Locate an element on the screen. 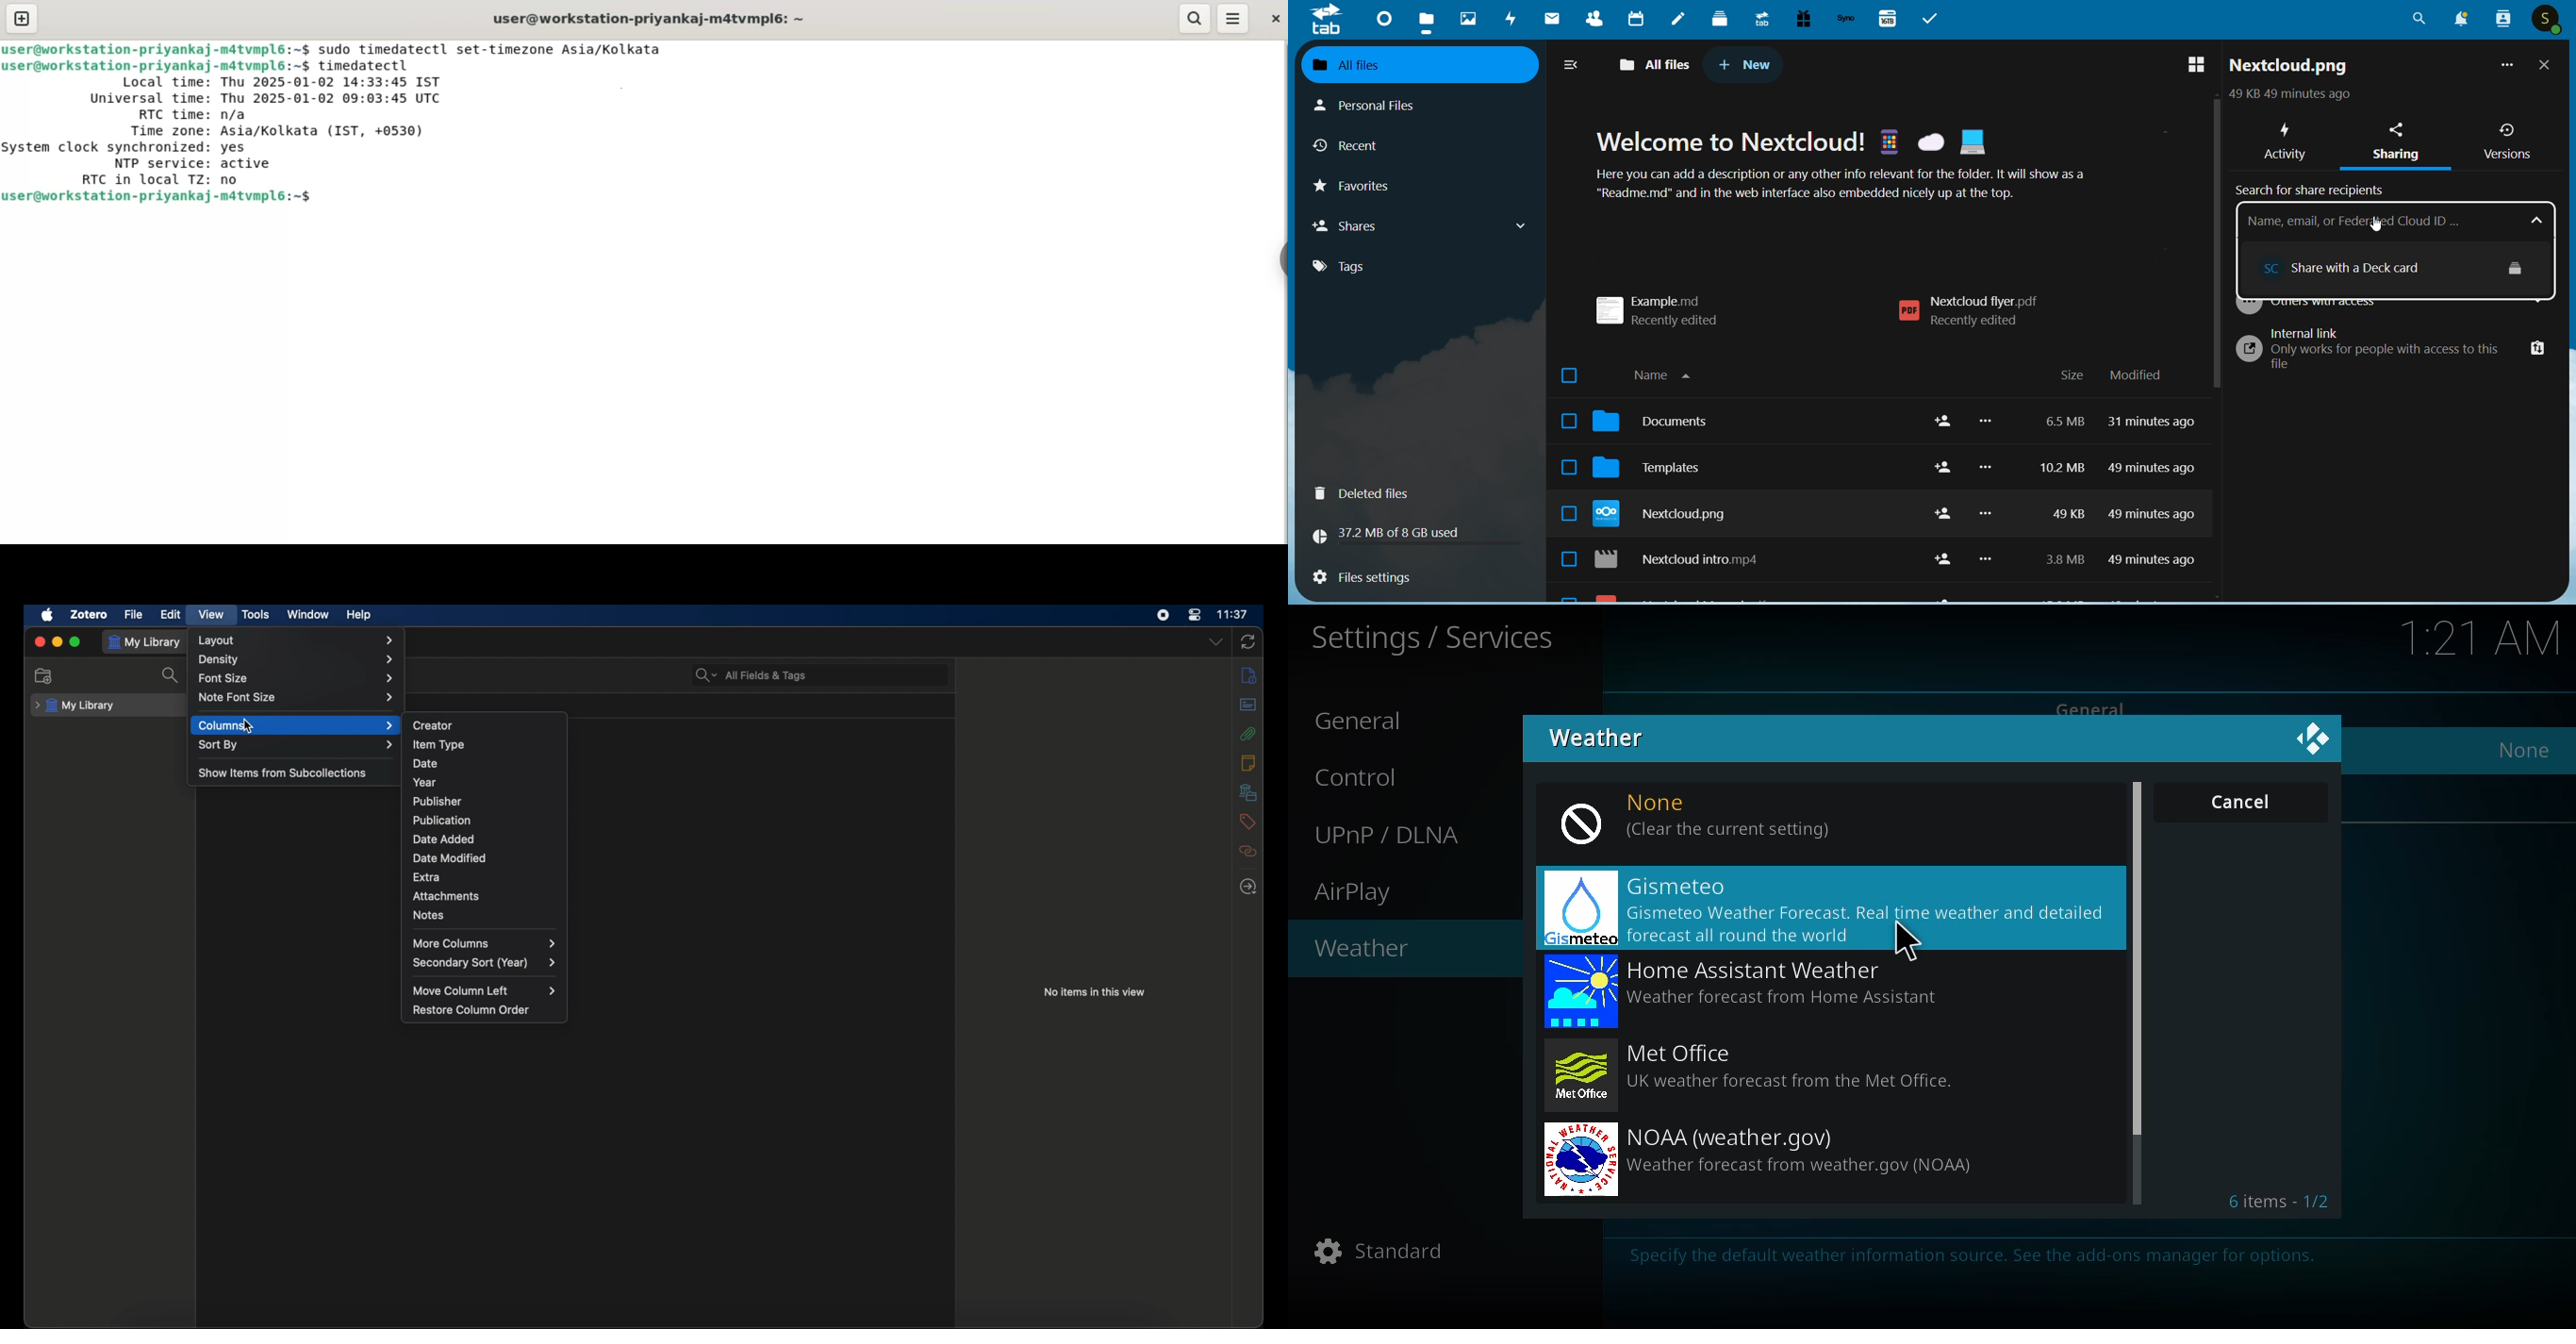  new collection is located at coordinates (46, 676).